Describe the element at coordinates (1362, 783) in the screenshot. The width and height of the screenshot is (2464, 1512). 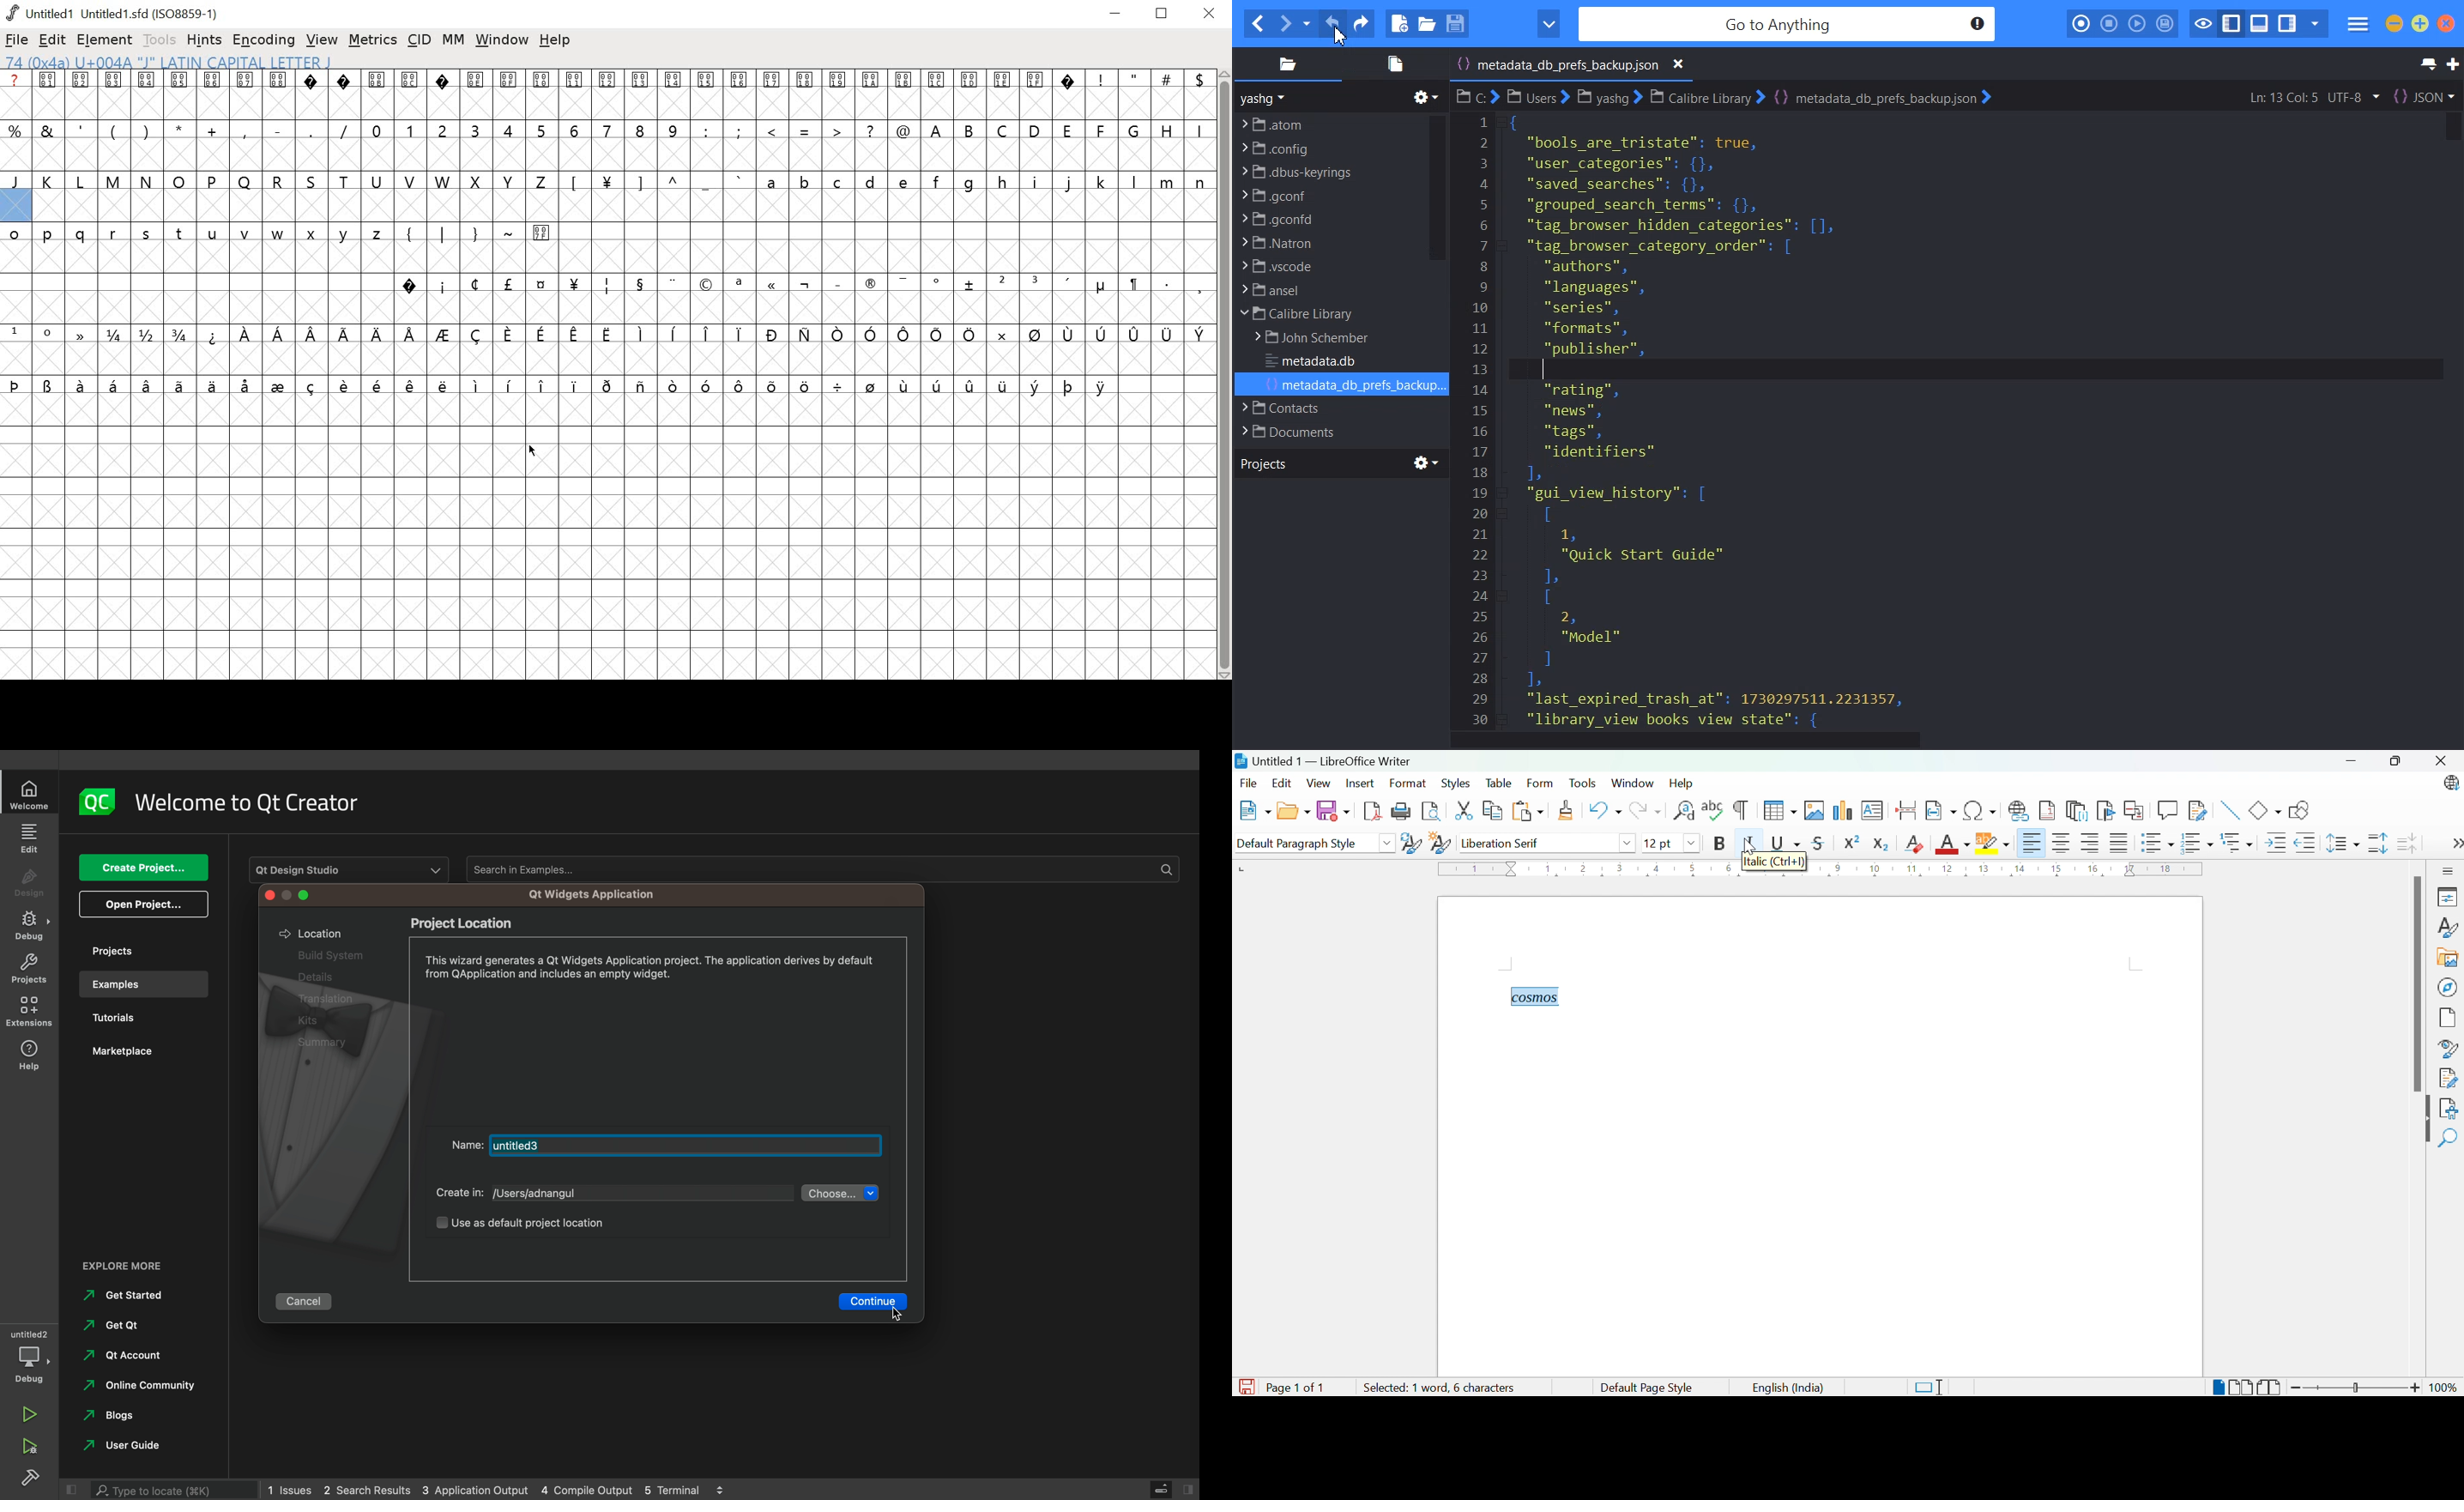
I see `Insert` at that location.